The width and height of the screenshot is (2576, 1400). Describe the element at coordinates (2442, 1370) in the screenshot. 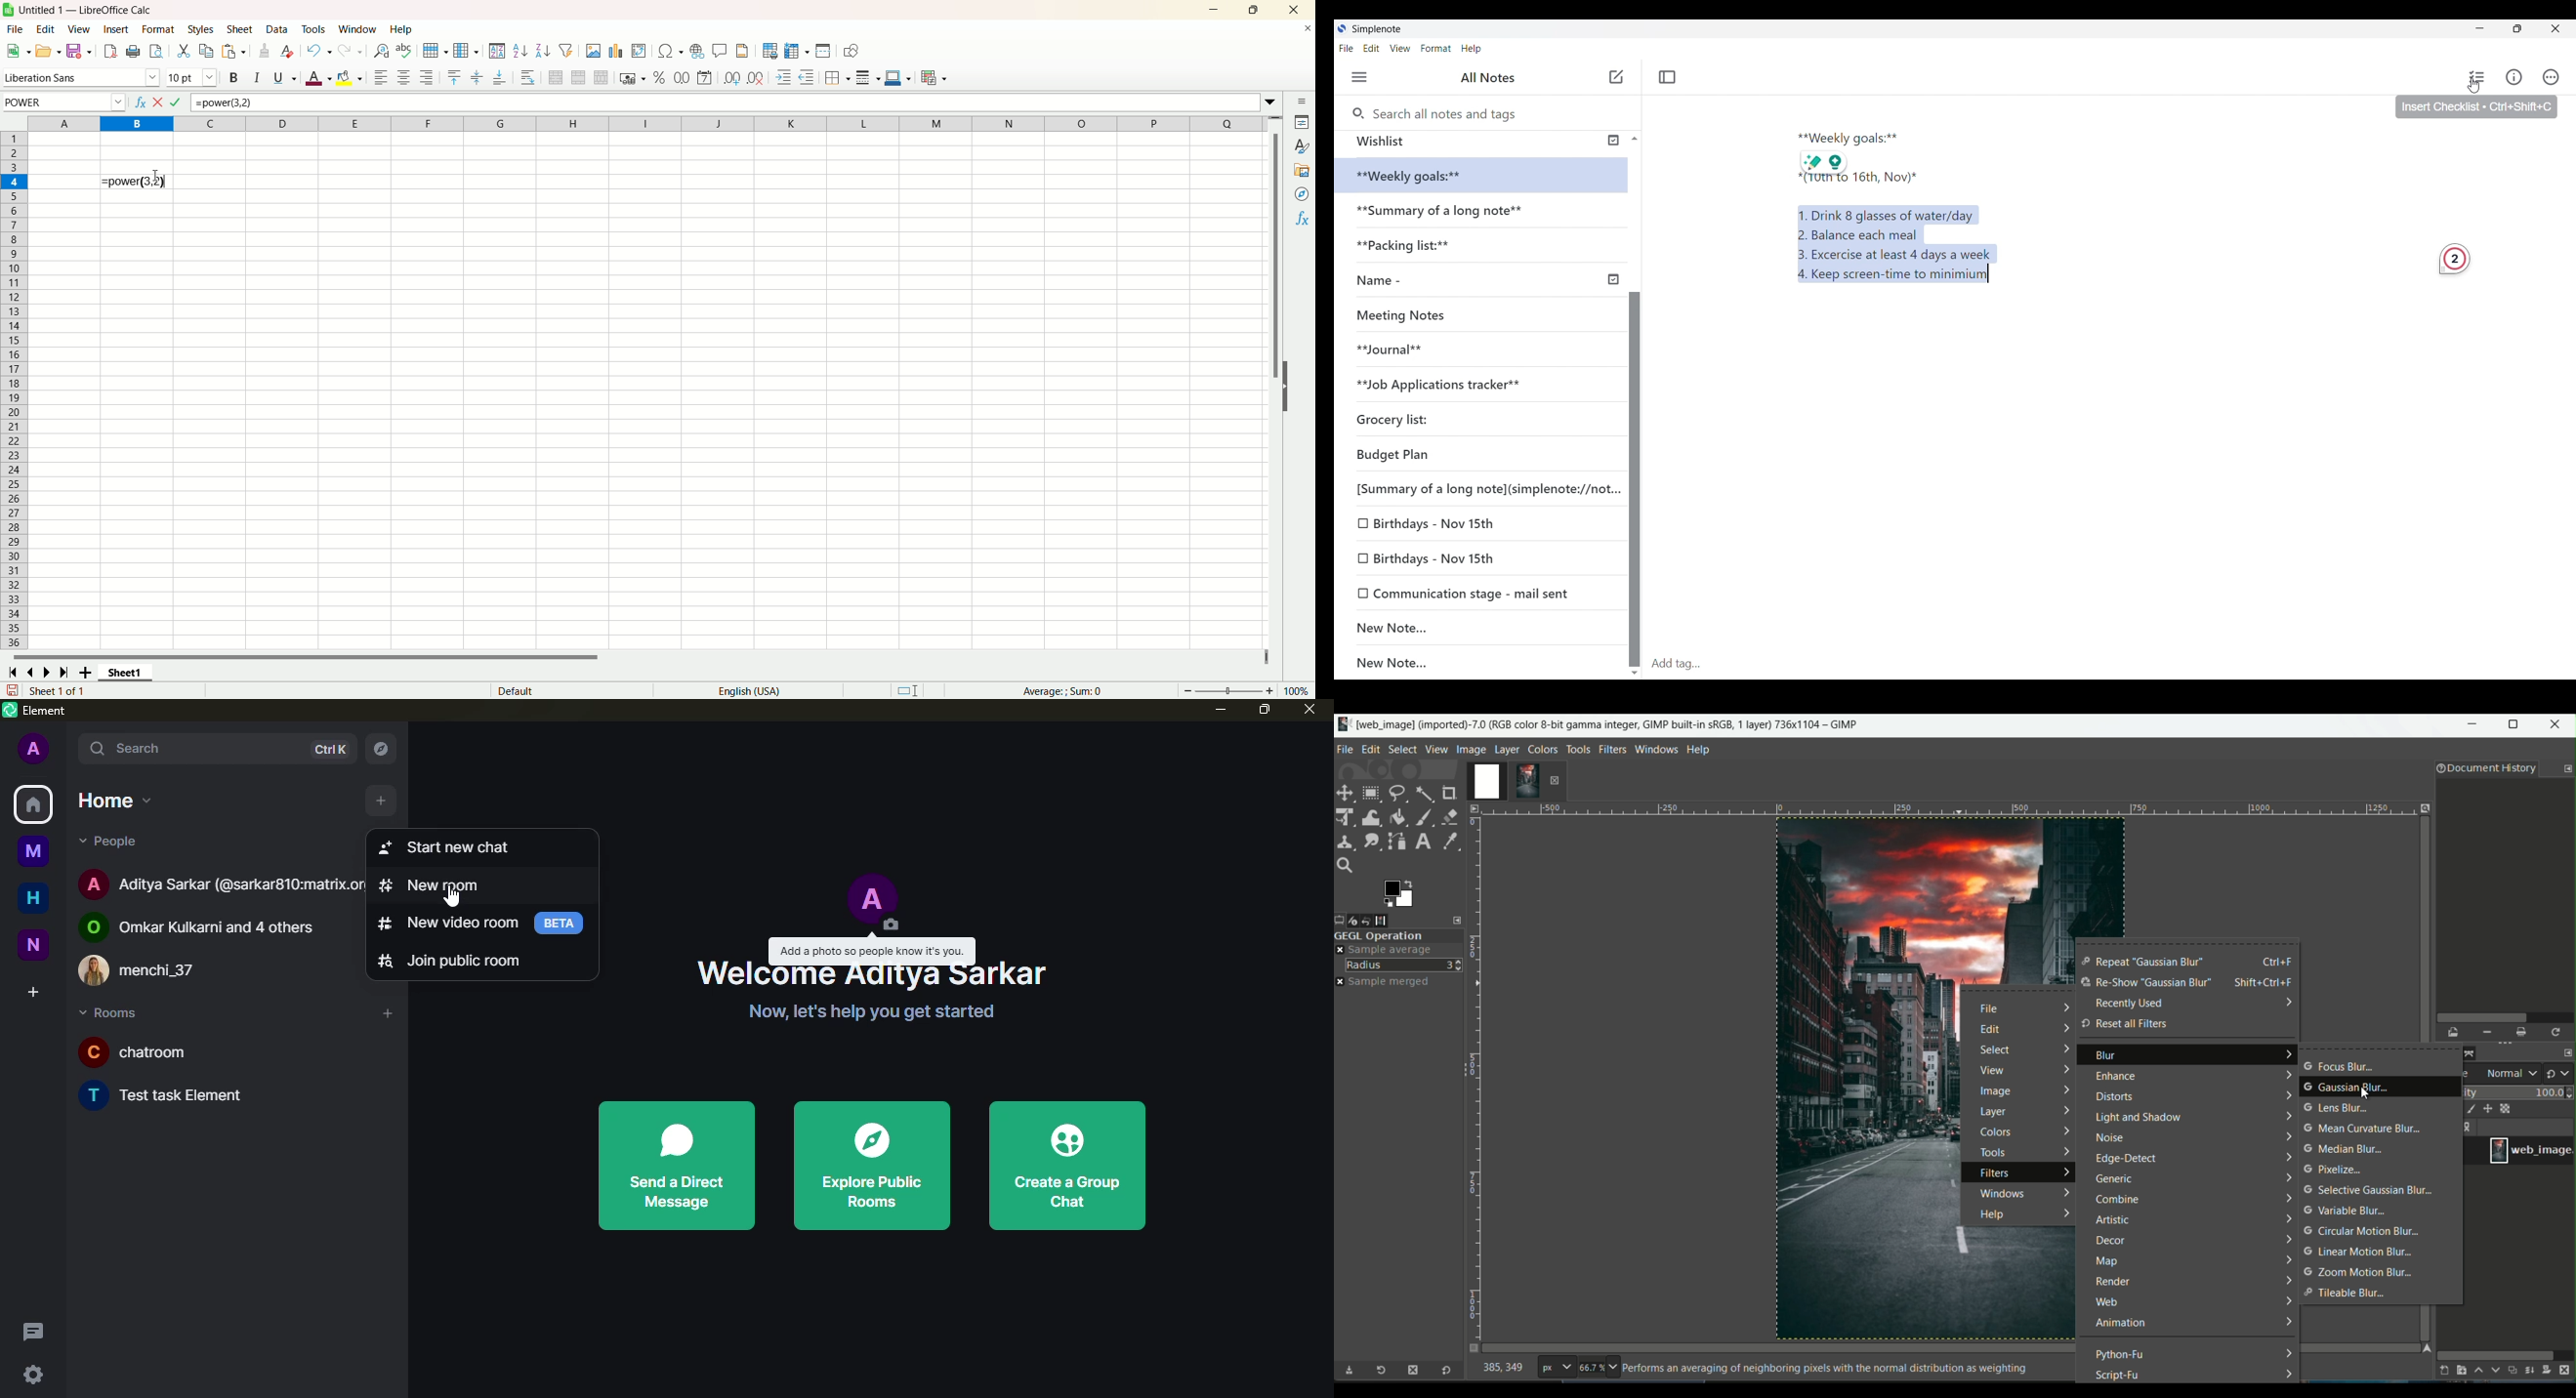

I see `create new layer` at that location.